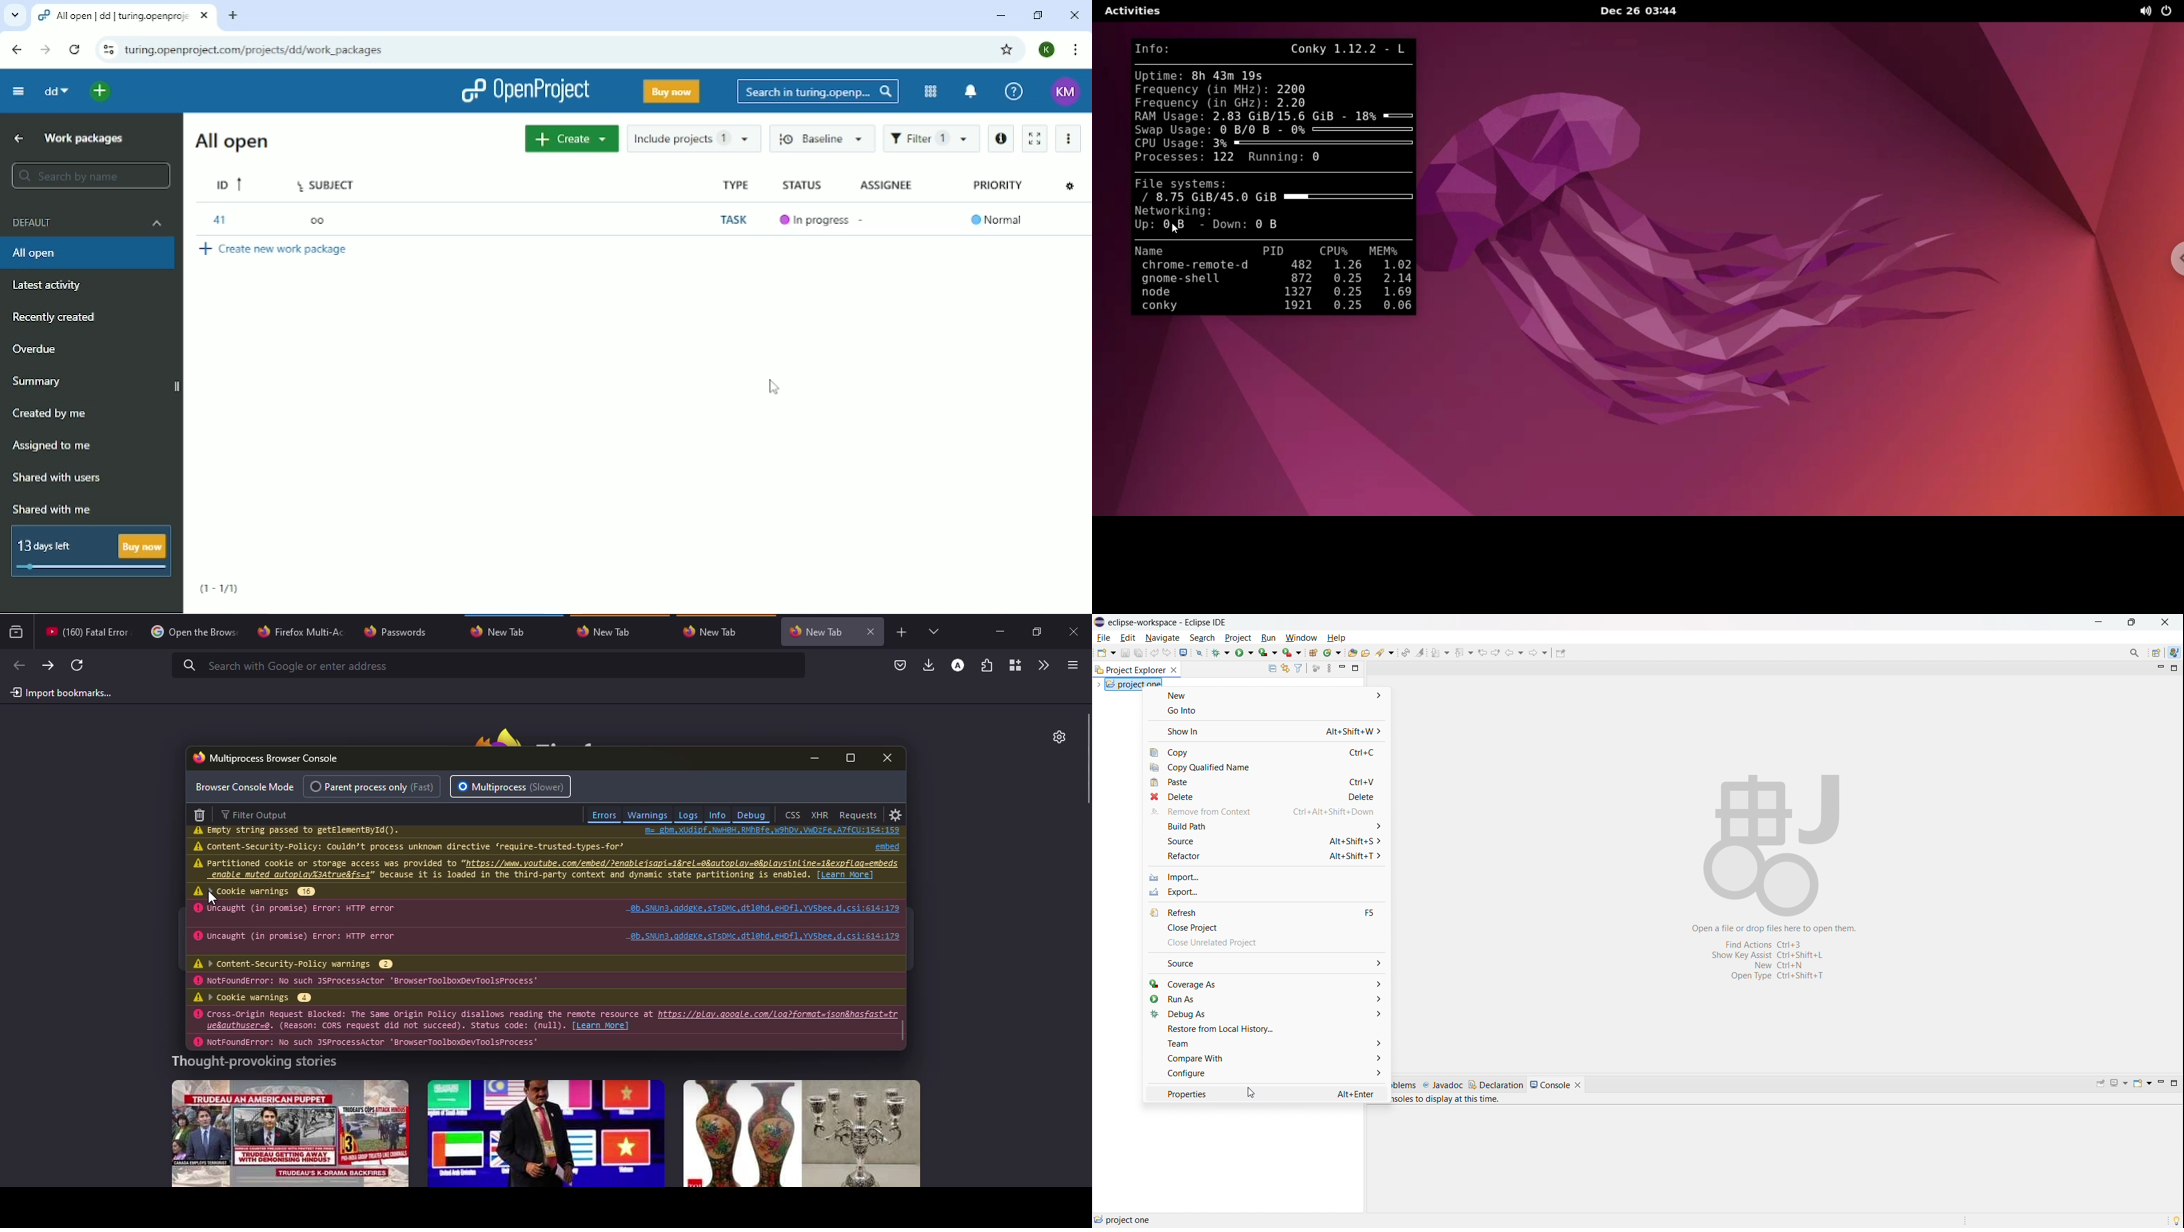  What do you see at coordinates (512, 787) in the screenshot?
I see `multiprocess` at bounding box center [512, 787].